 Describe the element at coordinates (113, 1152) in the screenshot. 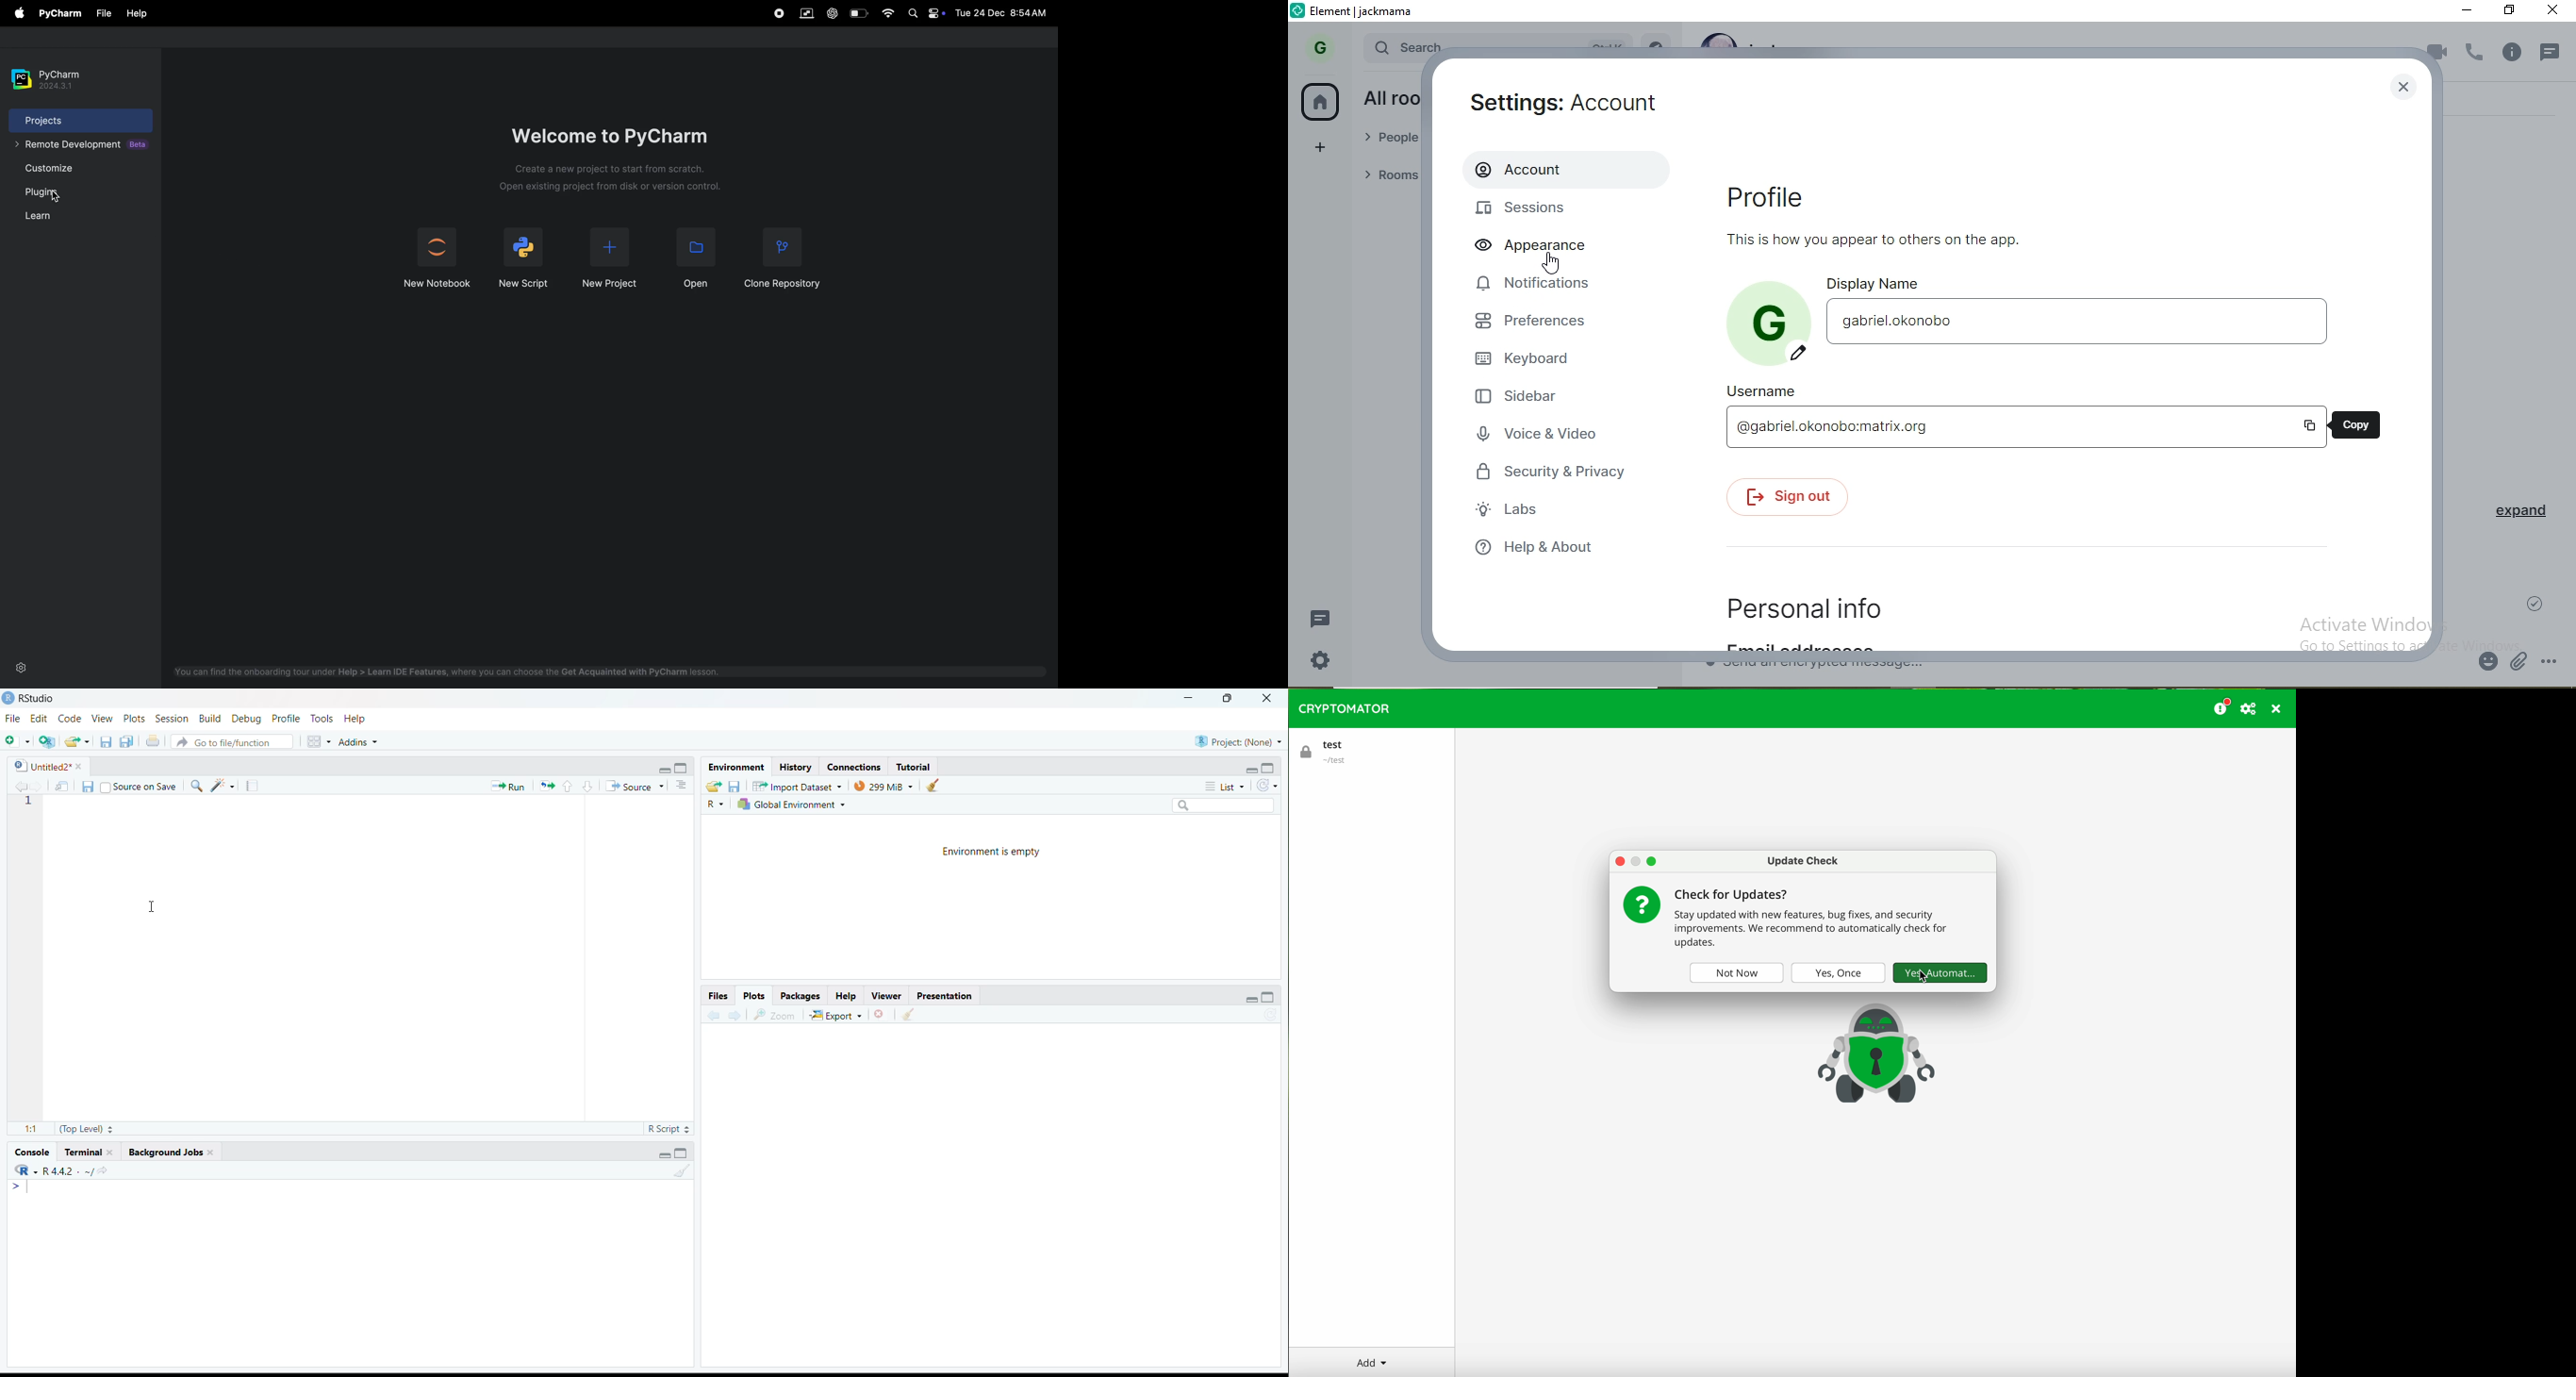

I see `close` at that location.